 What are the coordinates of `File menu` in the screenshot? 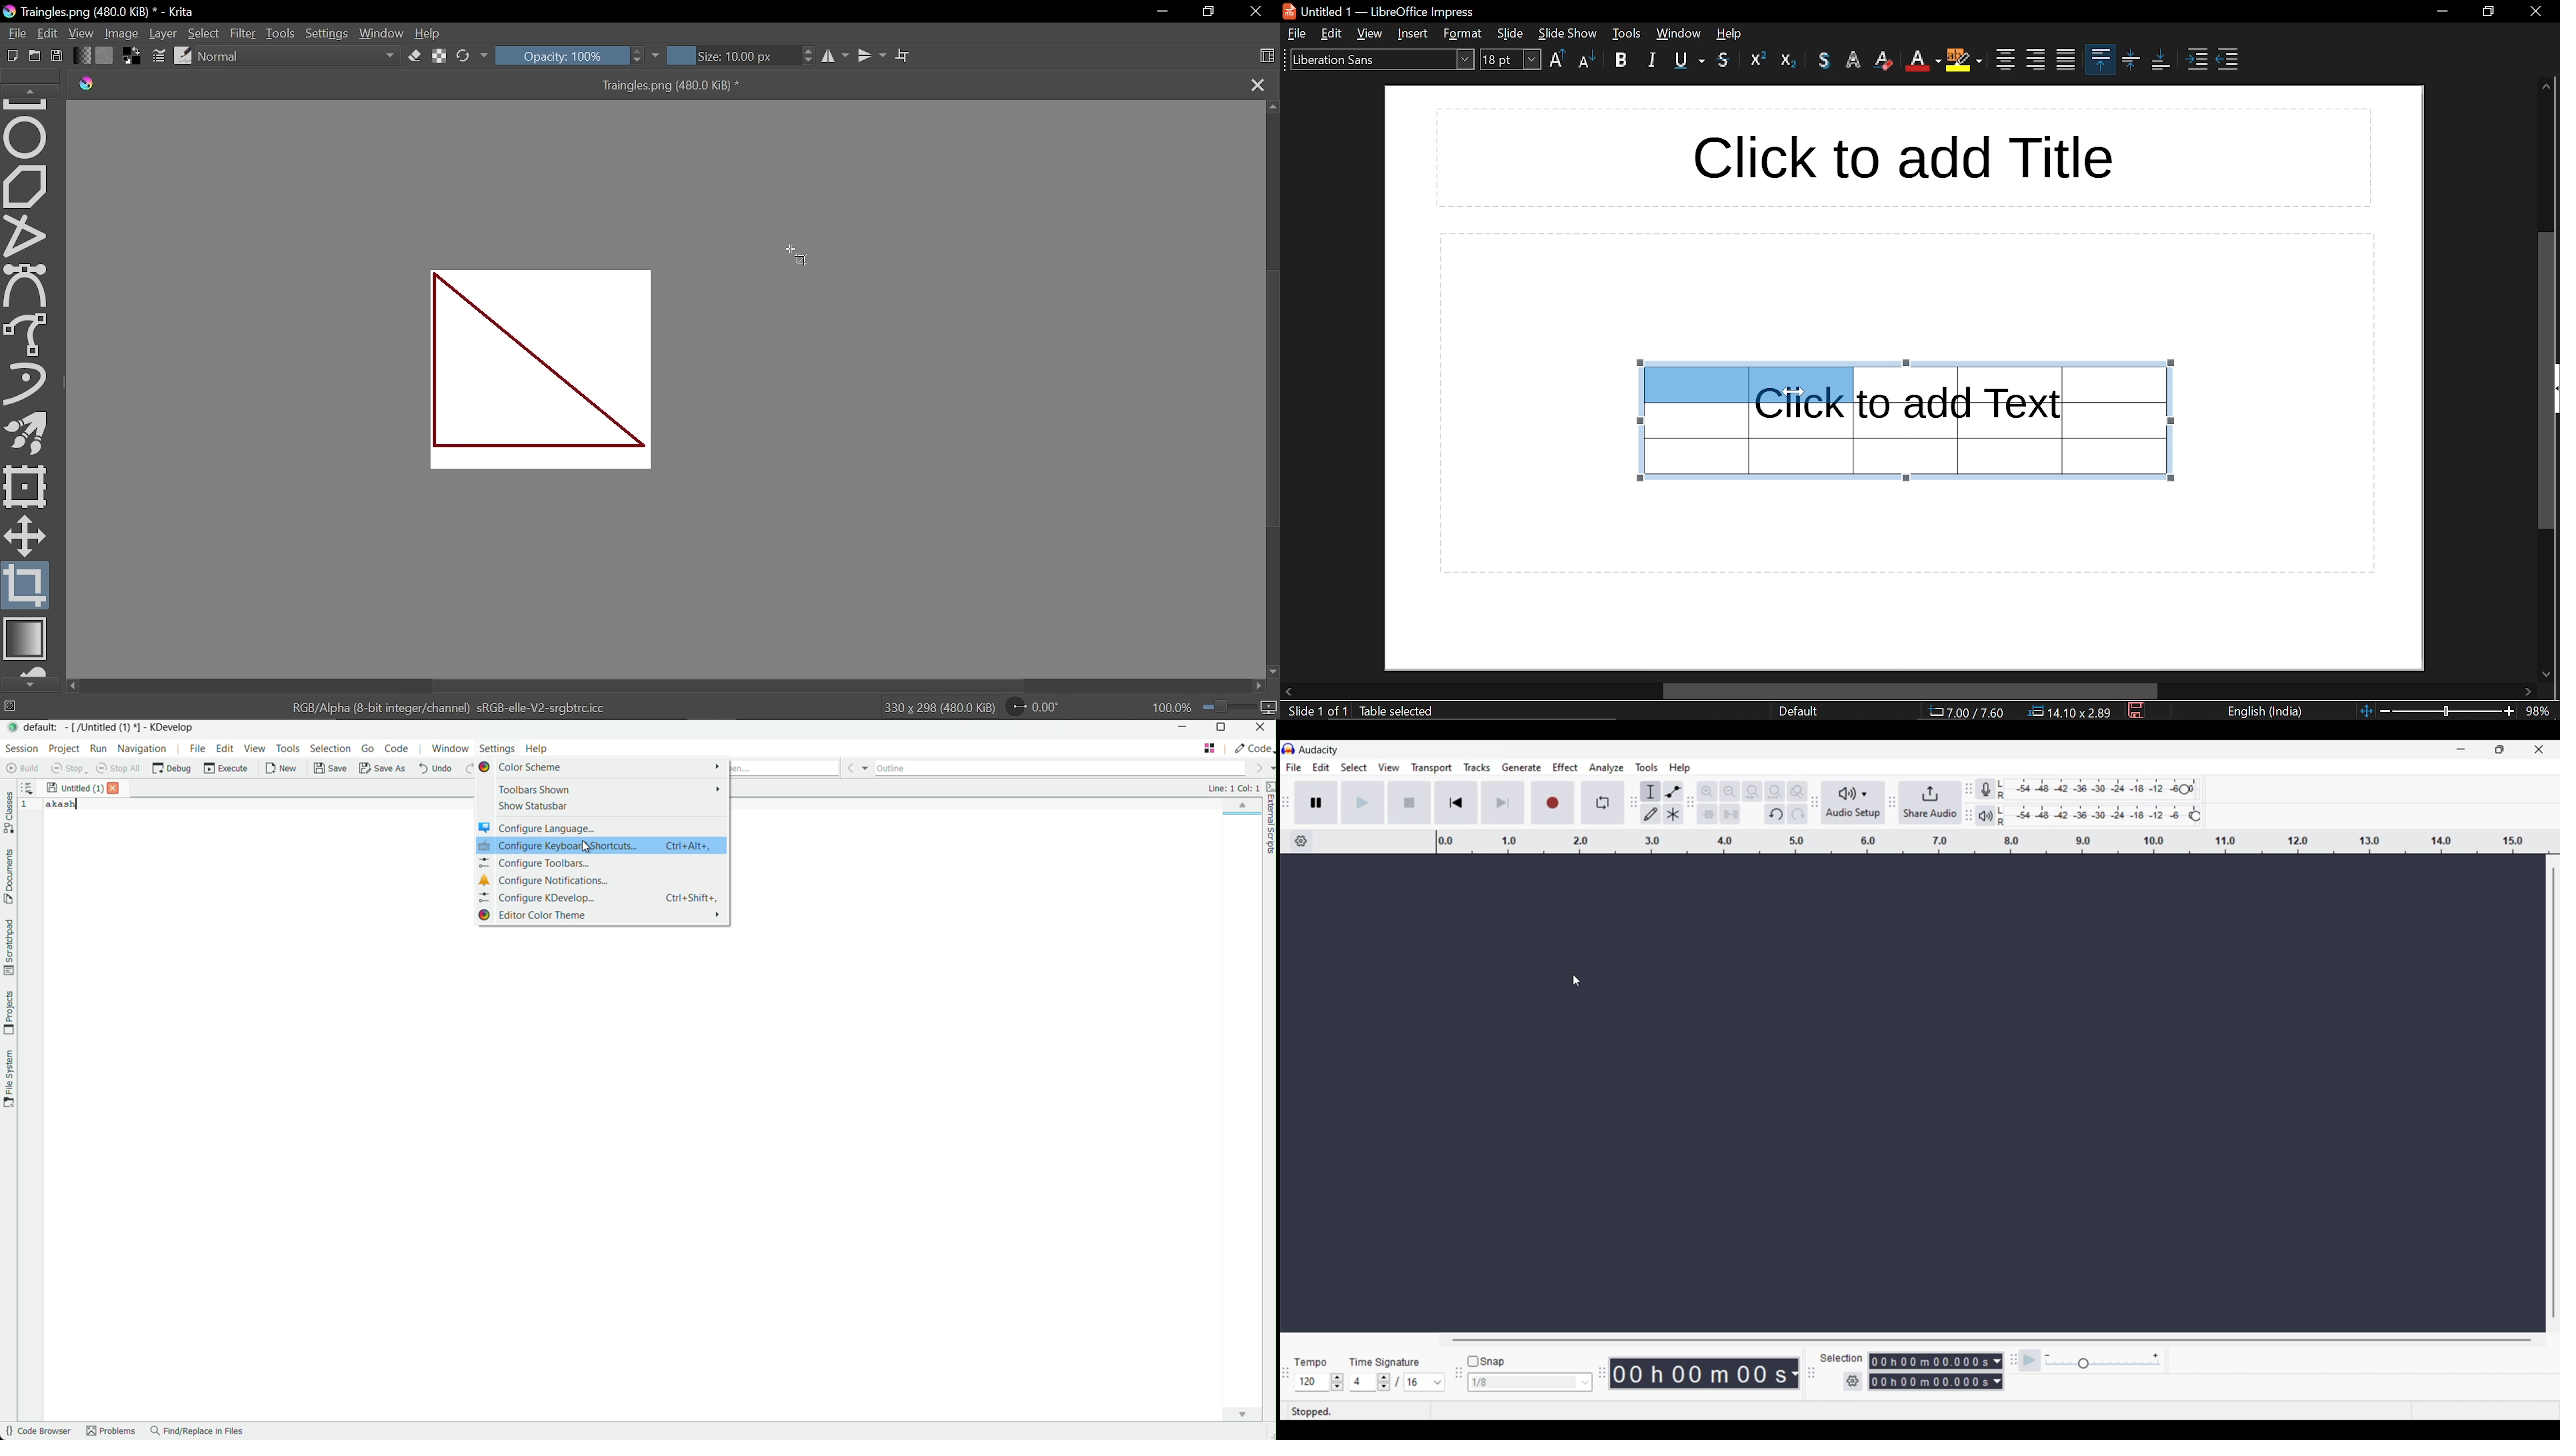 It's located at (1293, 767).